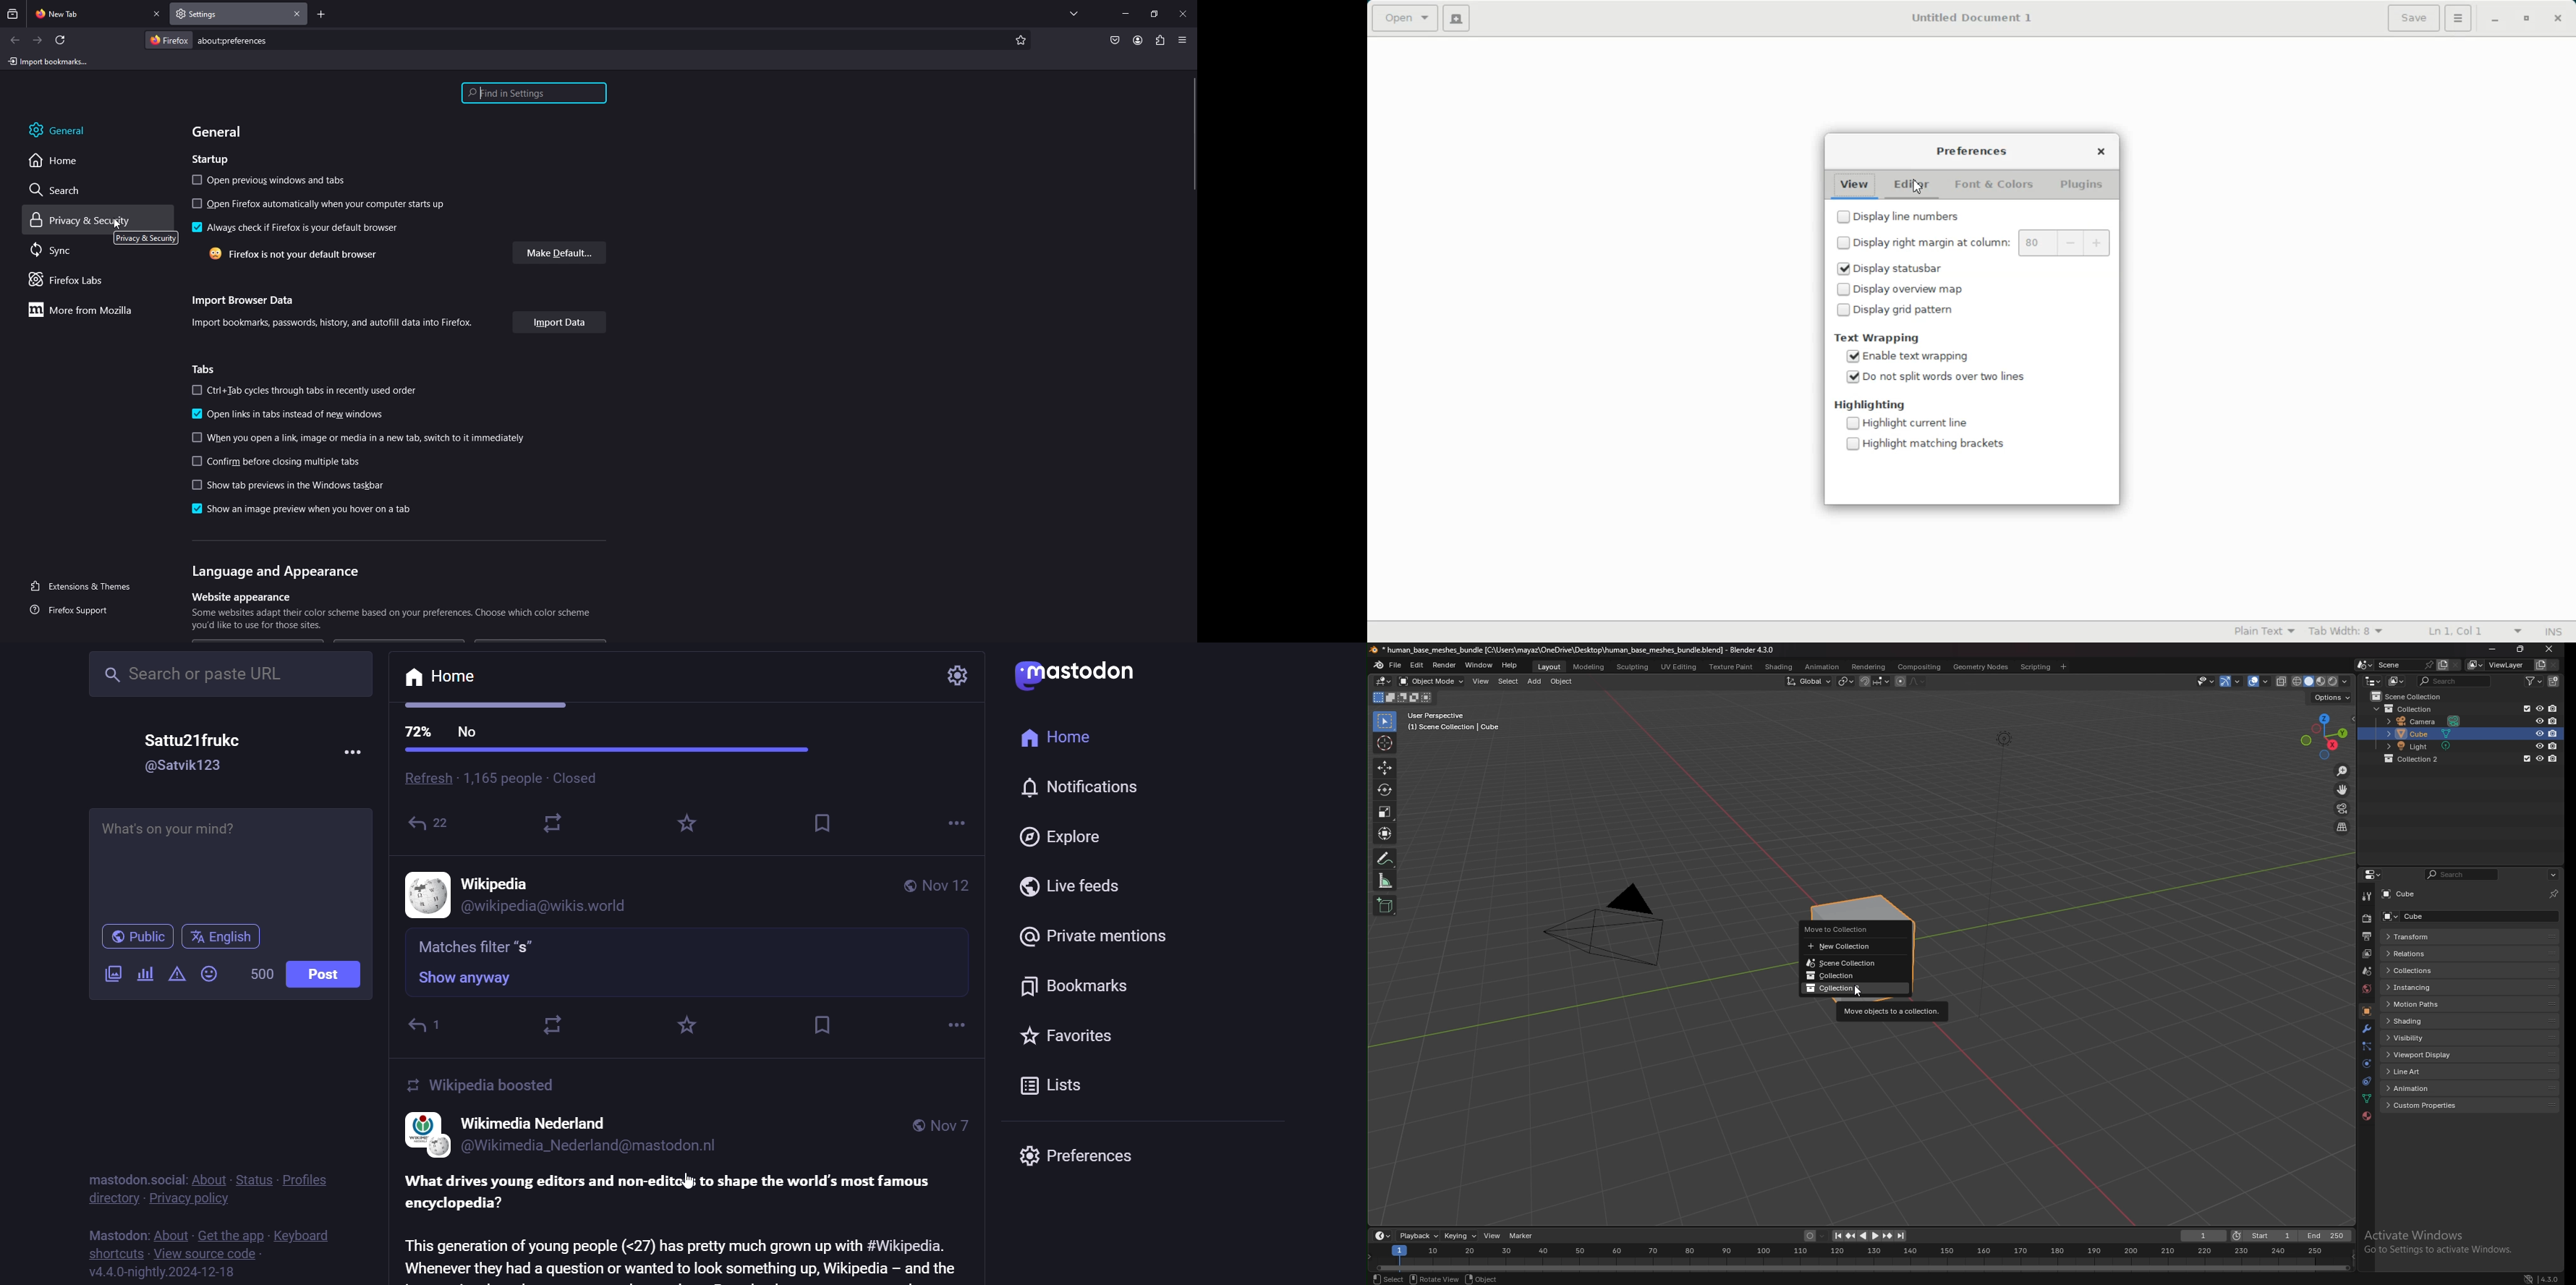 This screenshot has width=2576, height=1288. Describe the element at coordinates (2540, 733) in the screenshot. I see `hide in viewport` at that location.